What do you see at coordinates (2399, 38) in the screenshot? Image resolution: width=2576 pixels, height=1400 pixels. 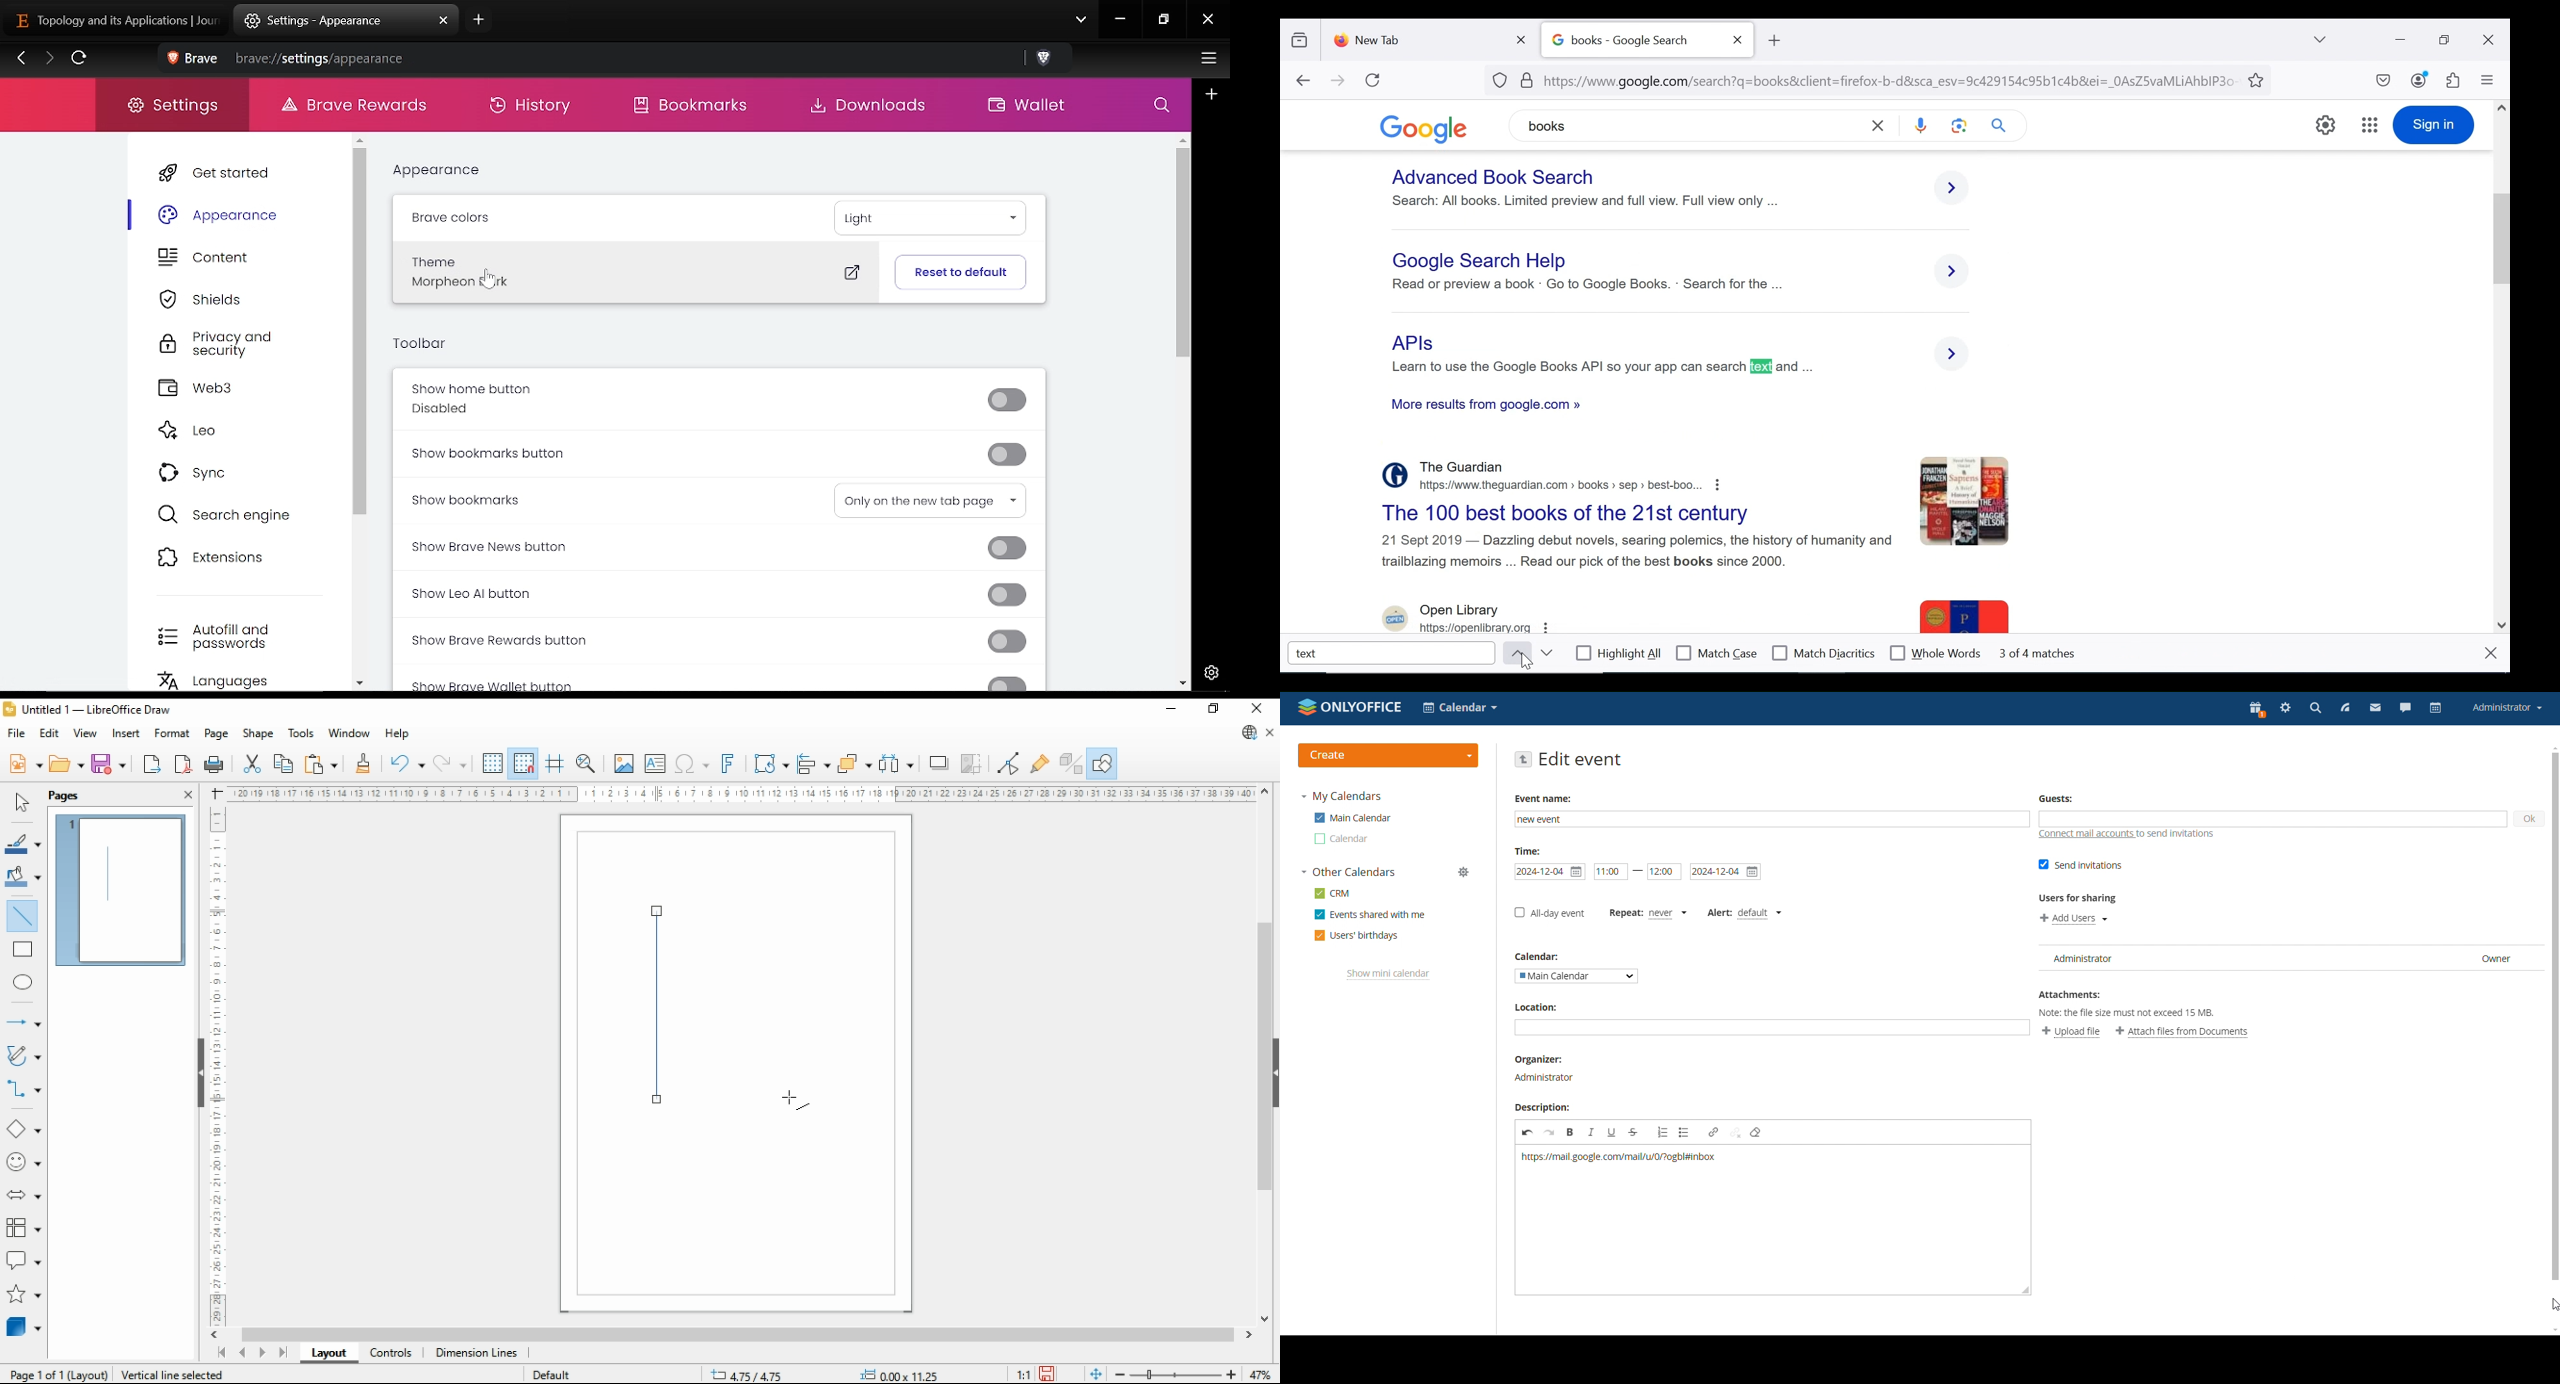 I see `minimize` at bounding box center [2399, 38].